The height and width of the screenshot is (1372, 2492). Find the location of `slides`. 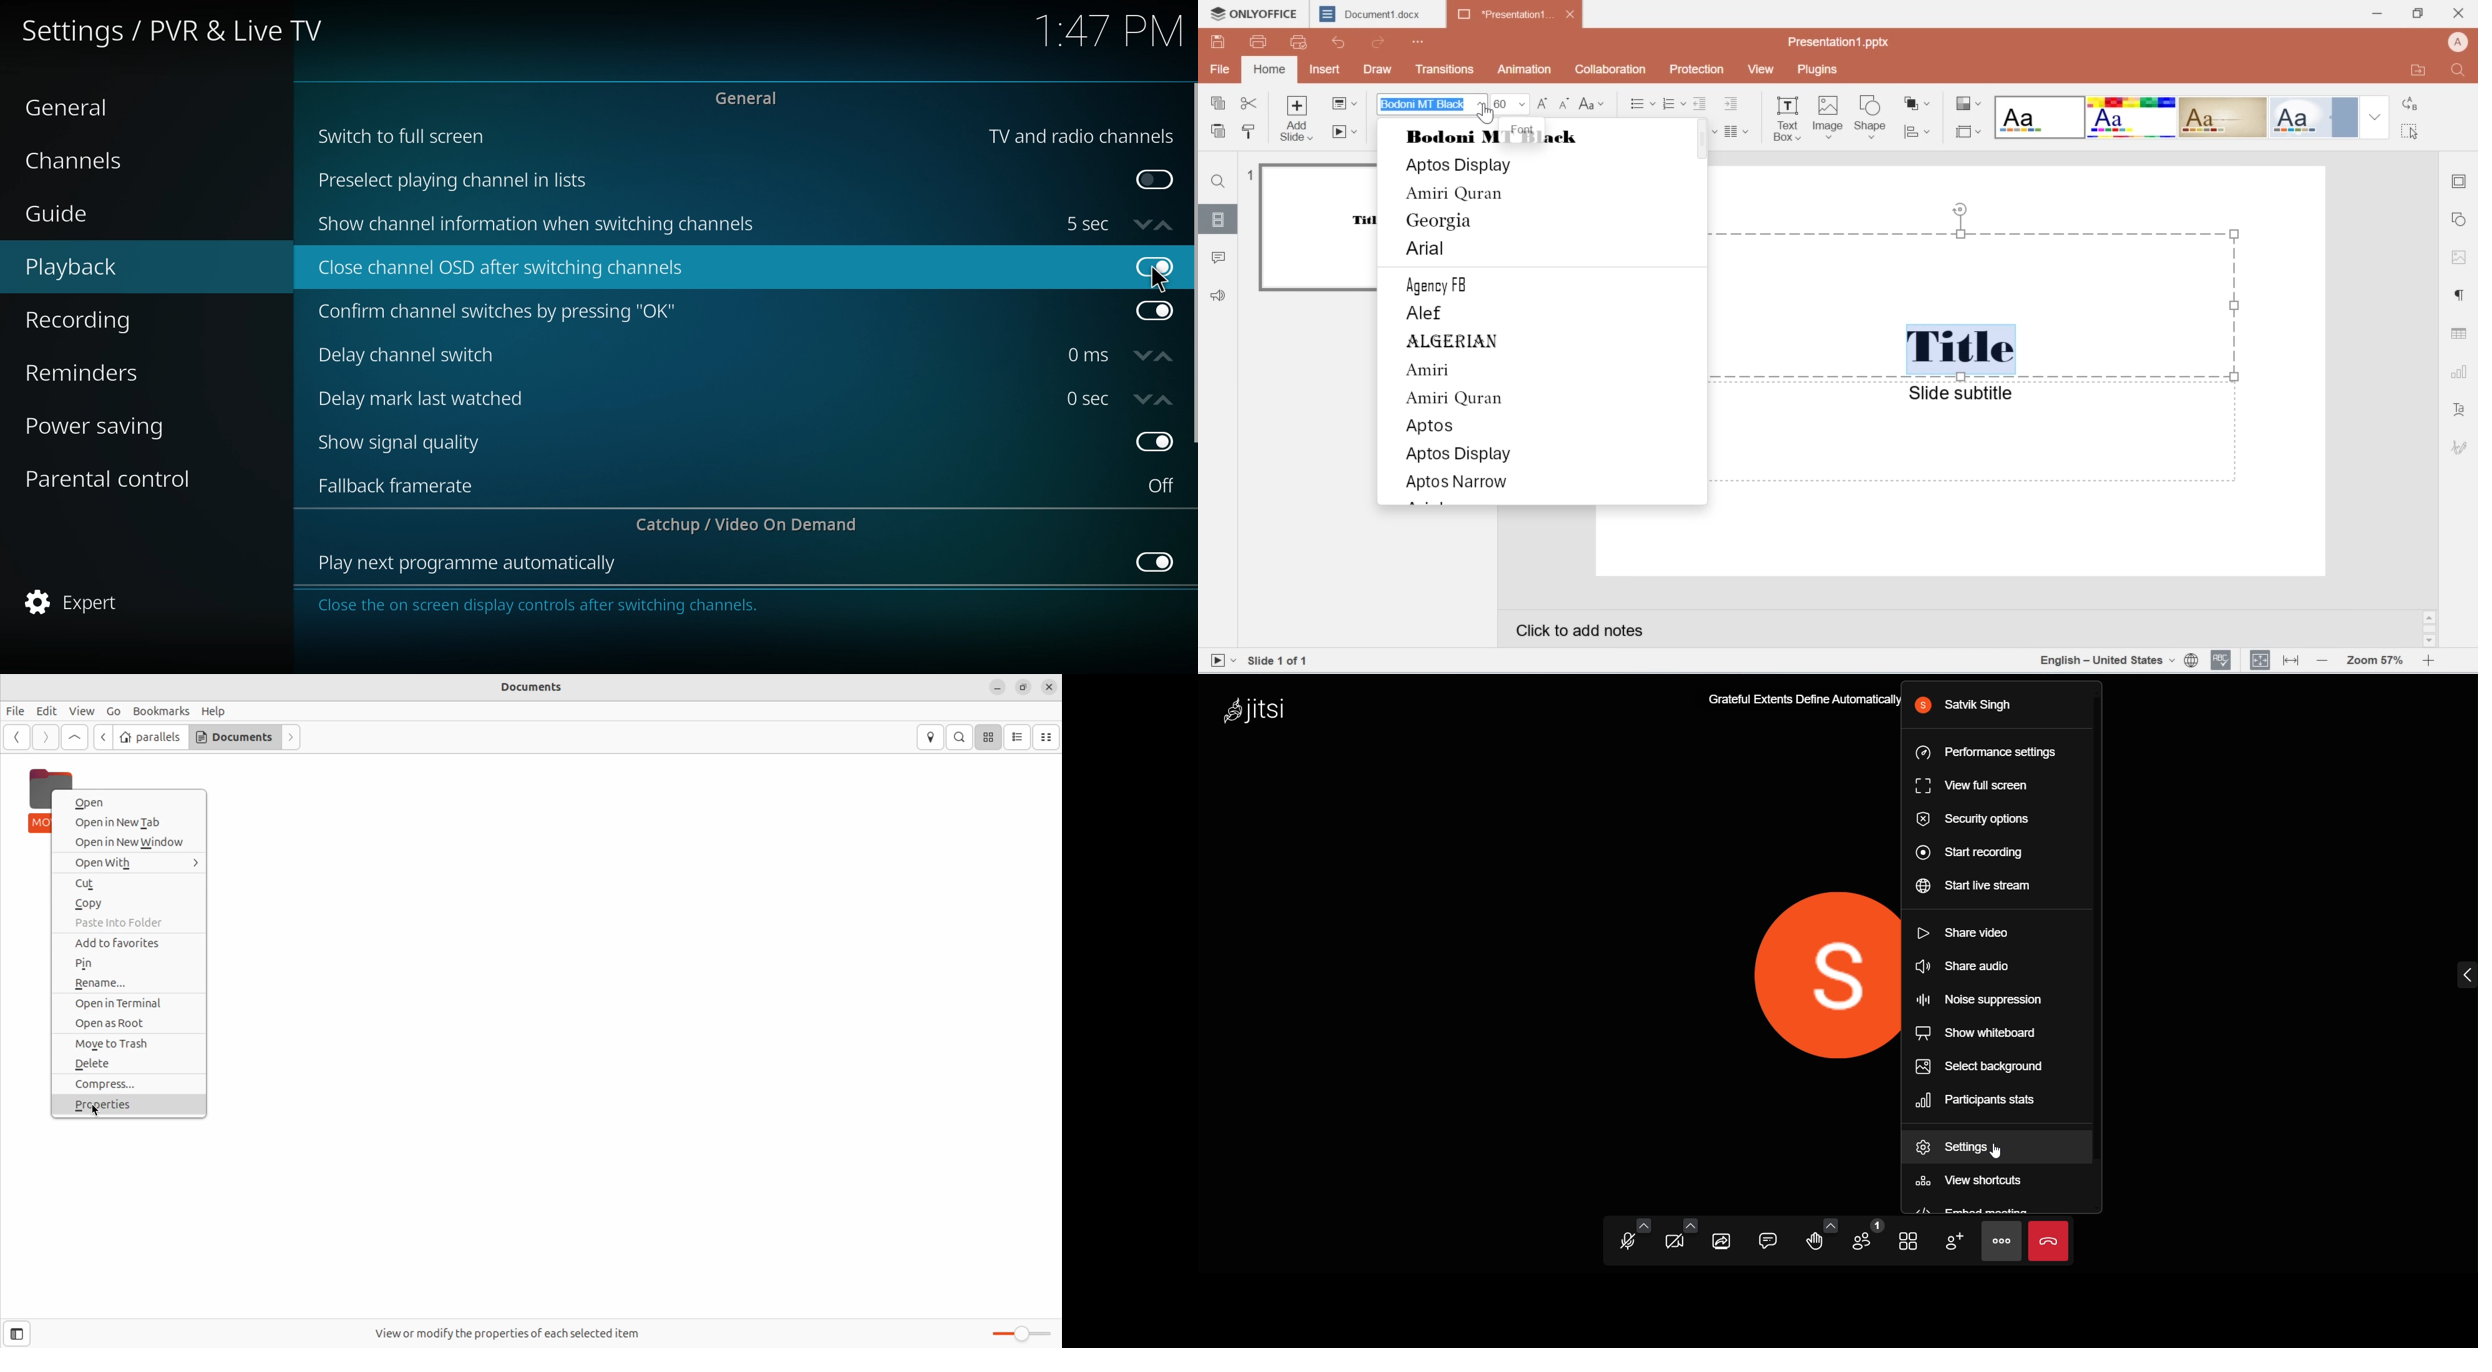

slides is located at coordinates (1219, 222).